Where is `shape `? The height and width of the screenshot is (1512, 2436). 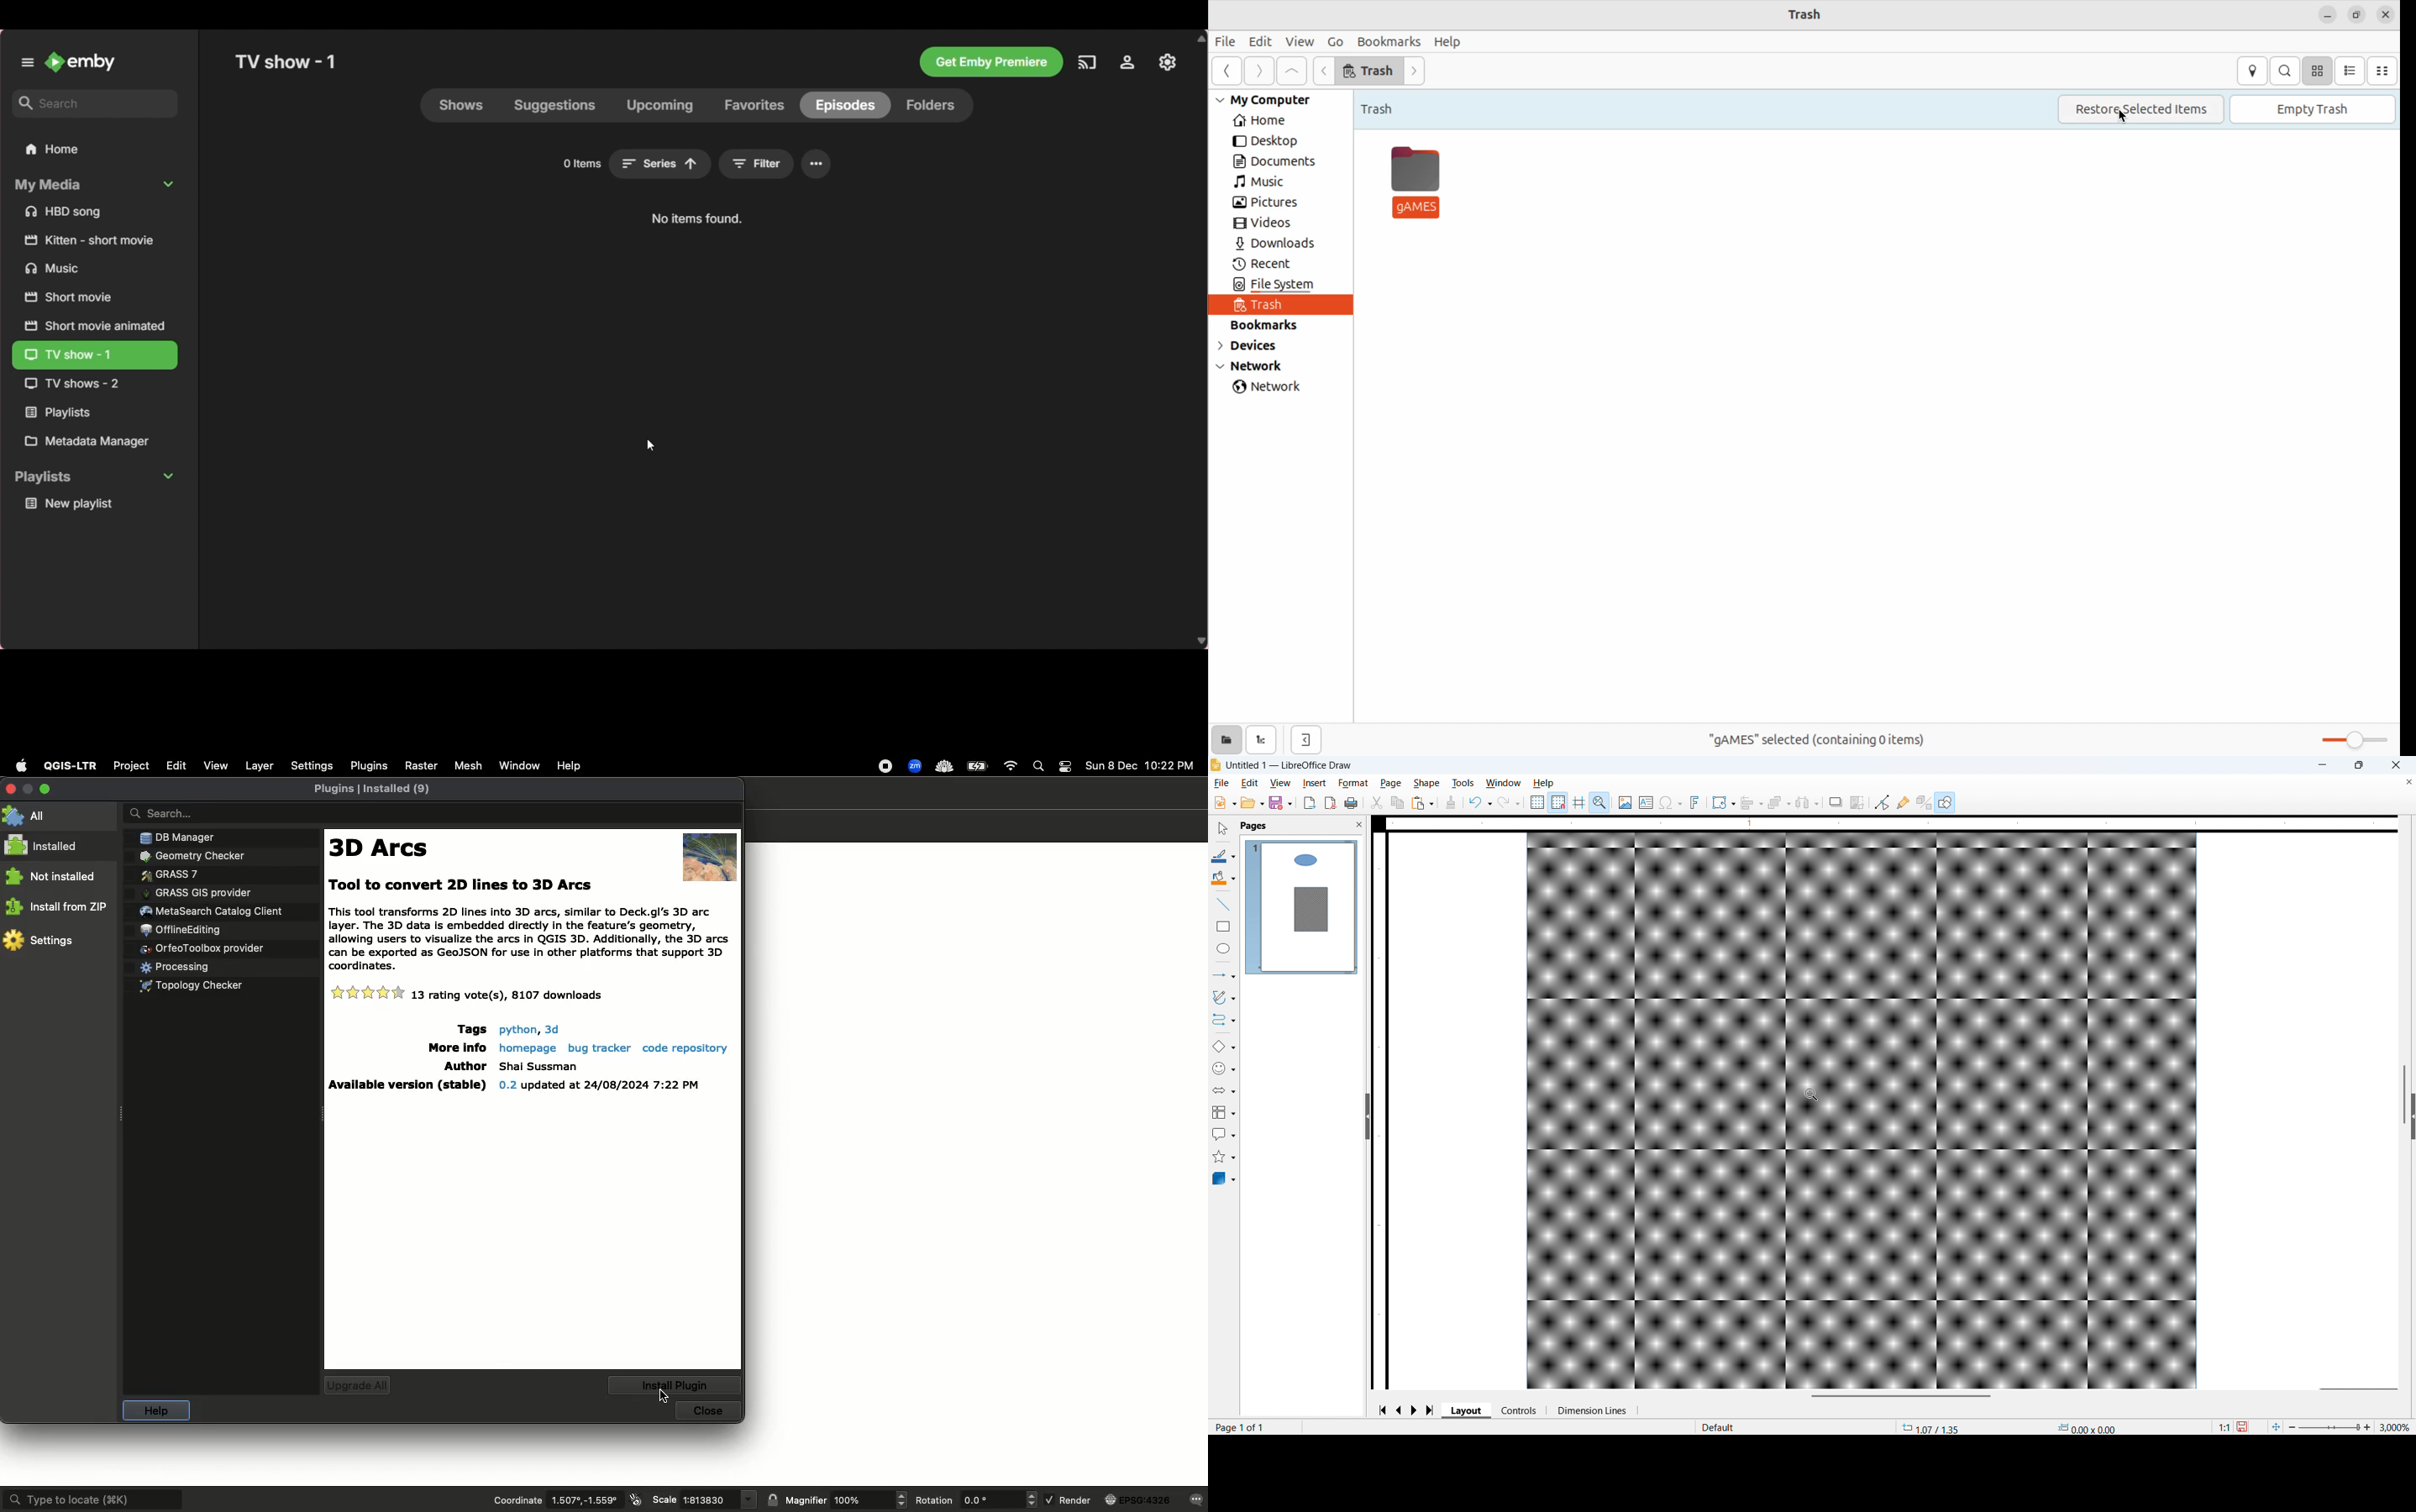
shape  is located at coordinates (1427, 784).